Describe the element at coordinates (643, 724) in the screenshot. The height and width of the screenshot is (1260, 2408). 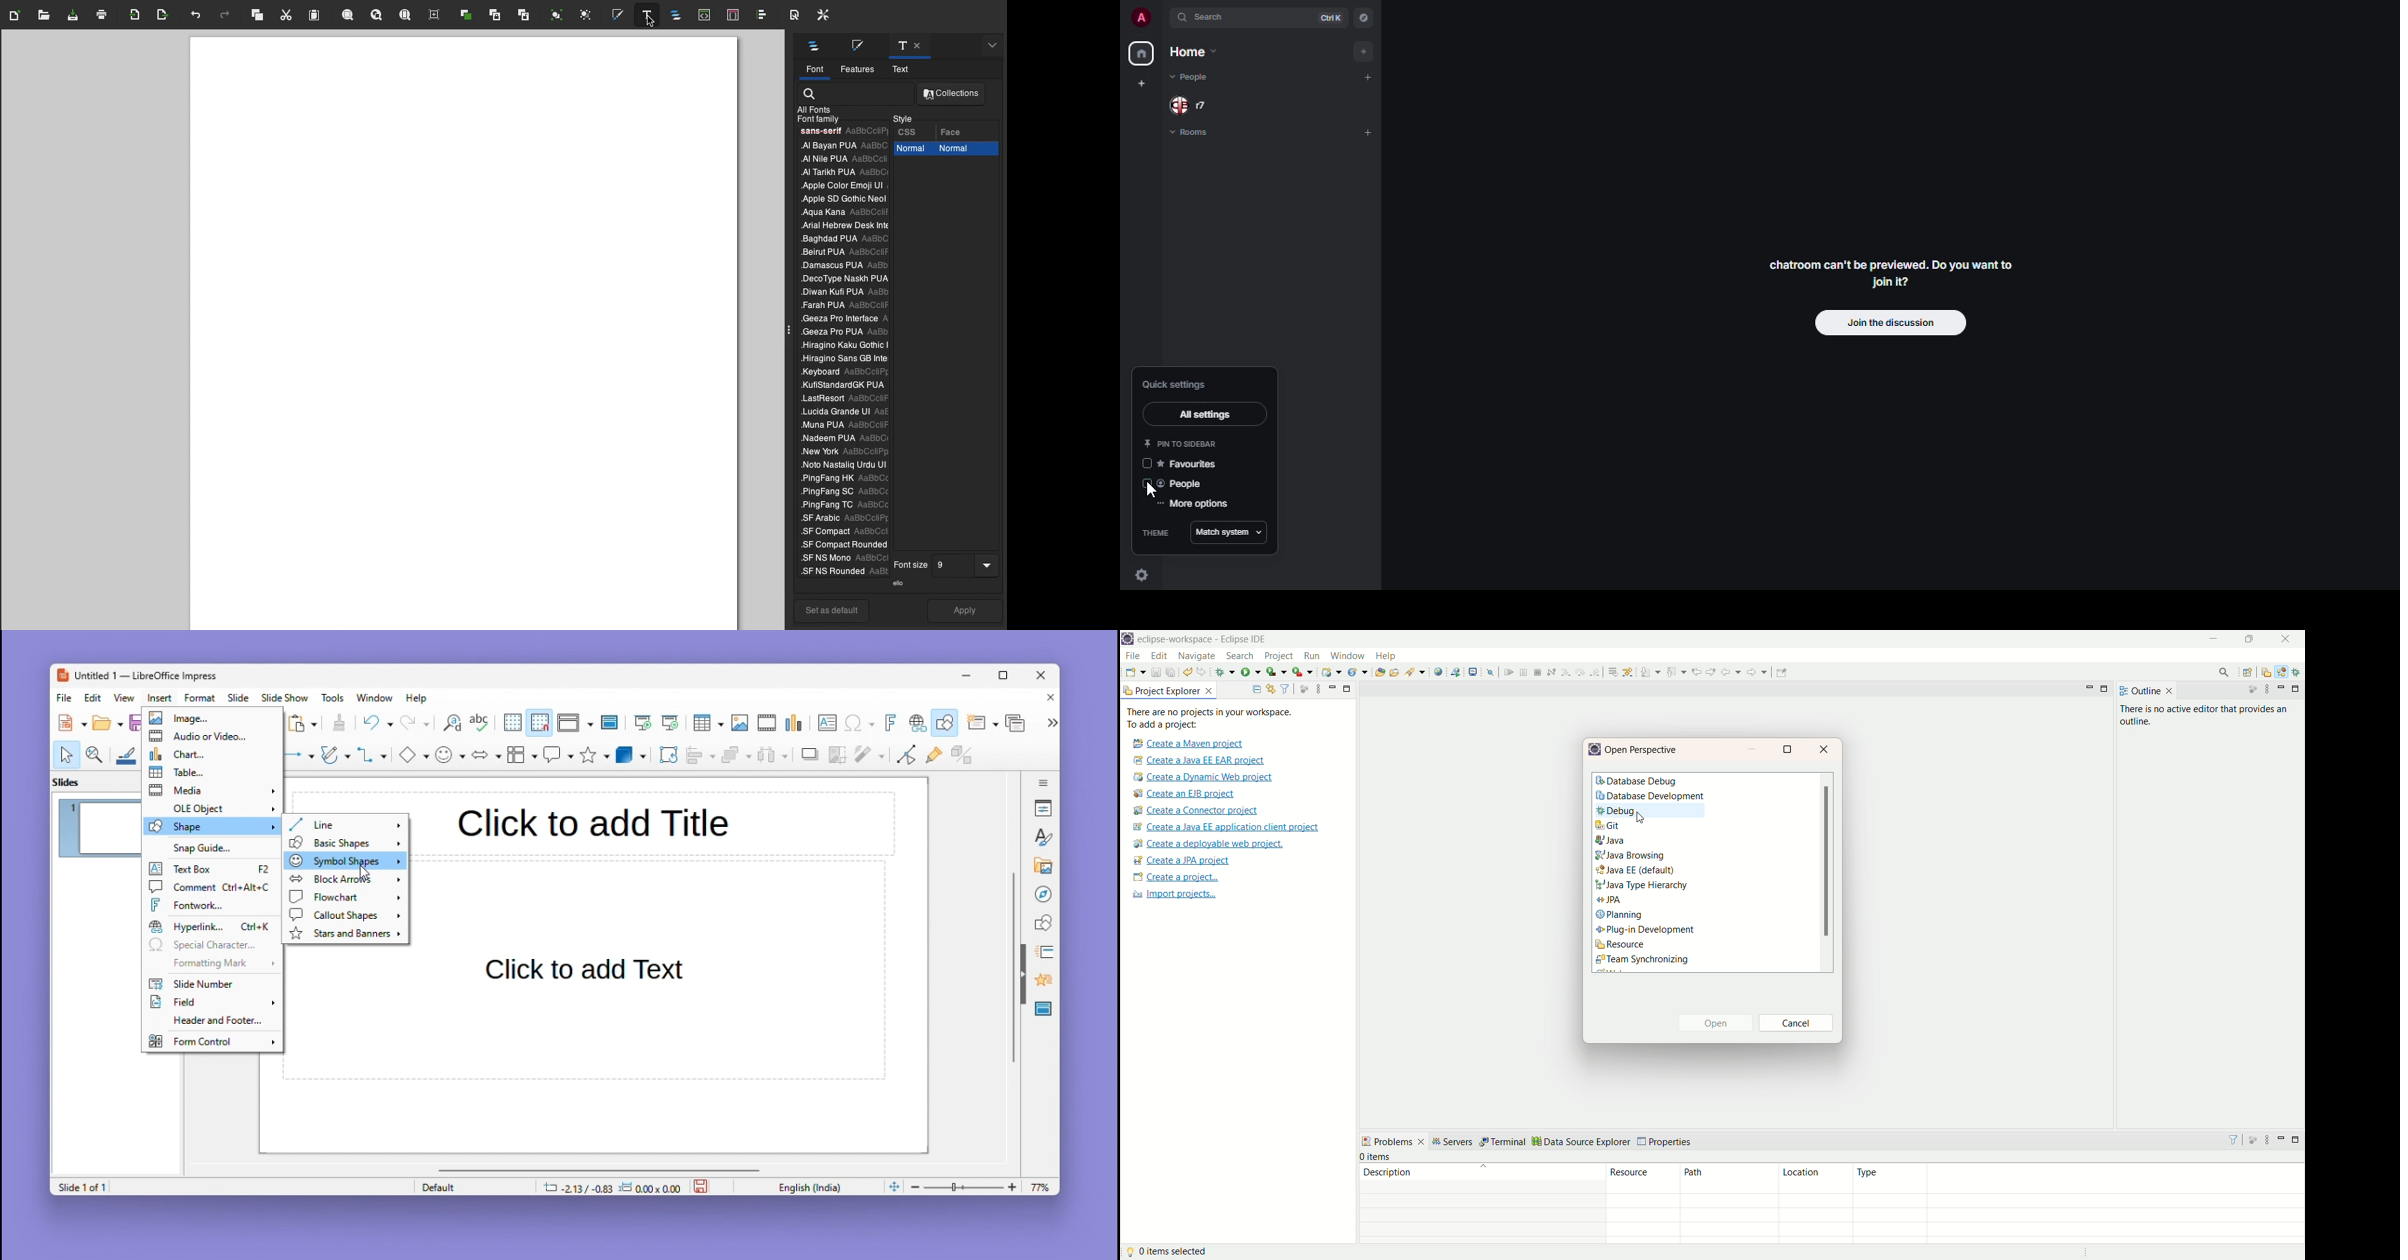
I see `First slide` at that location.